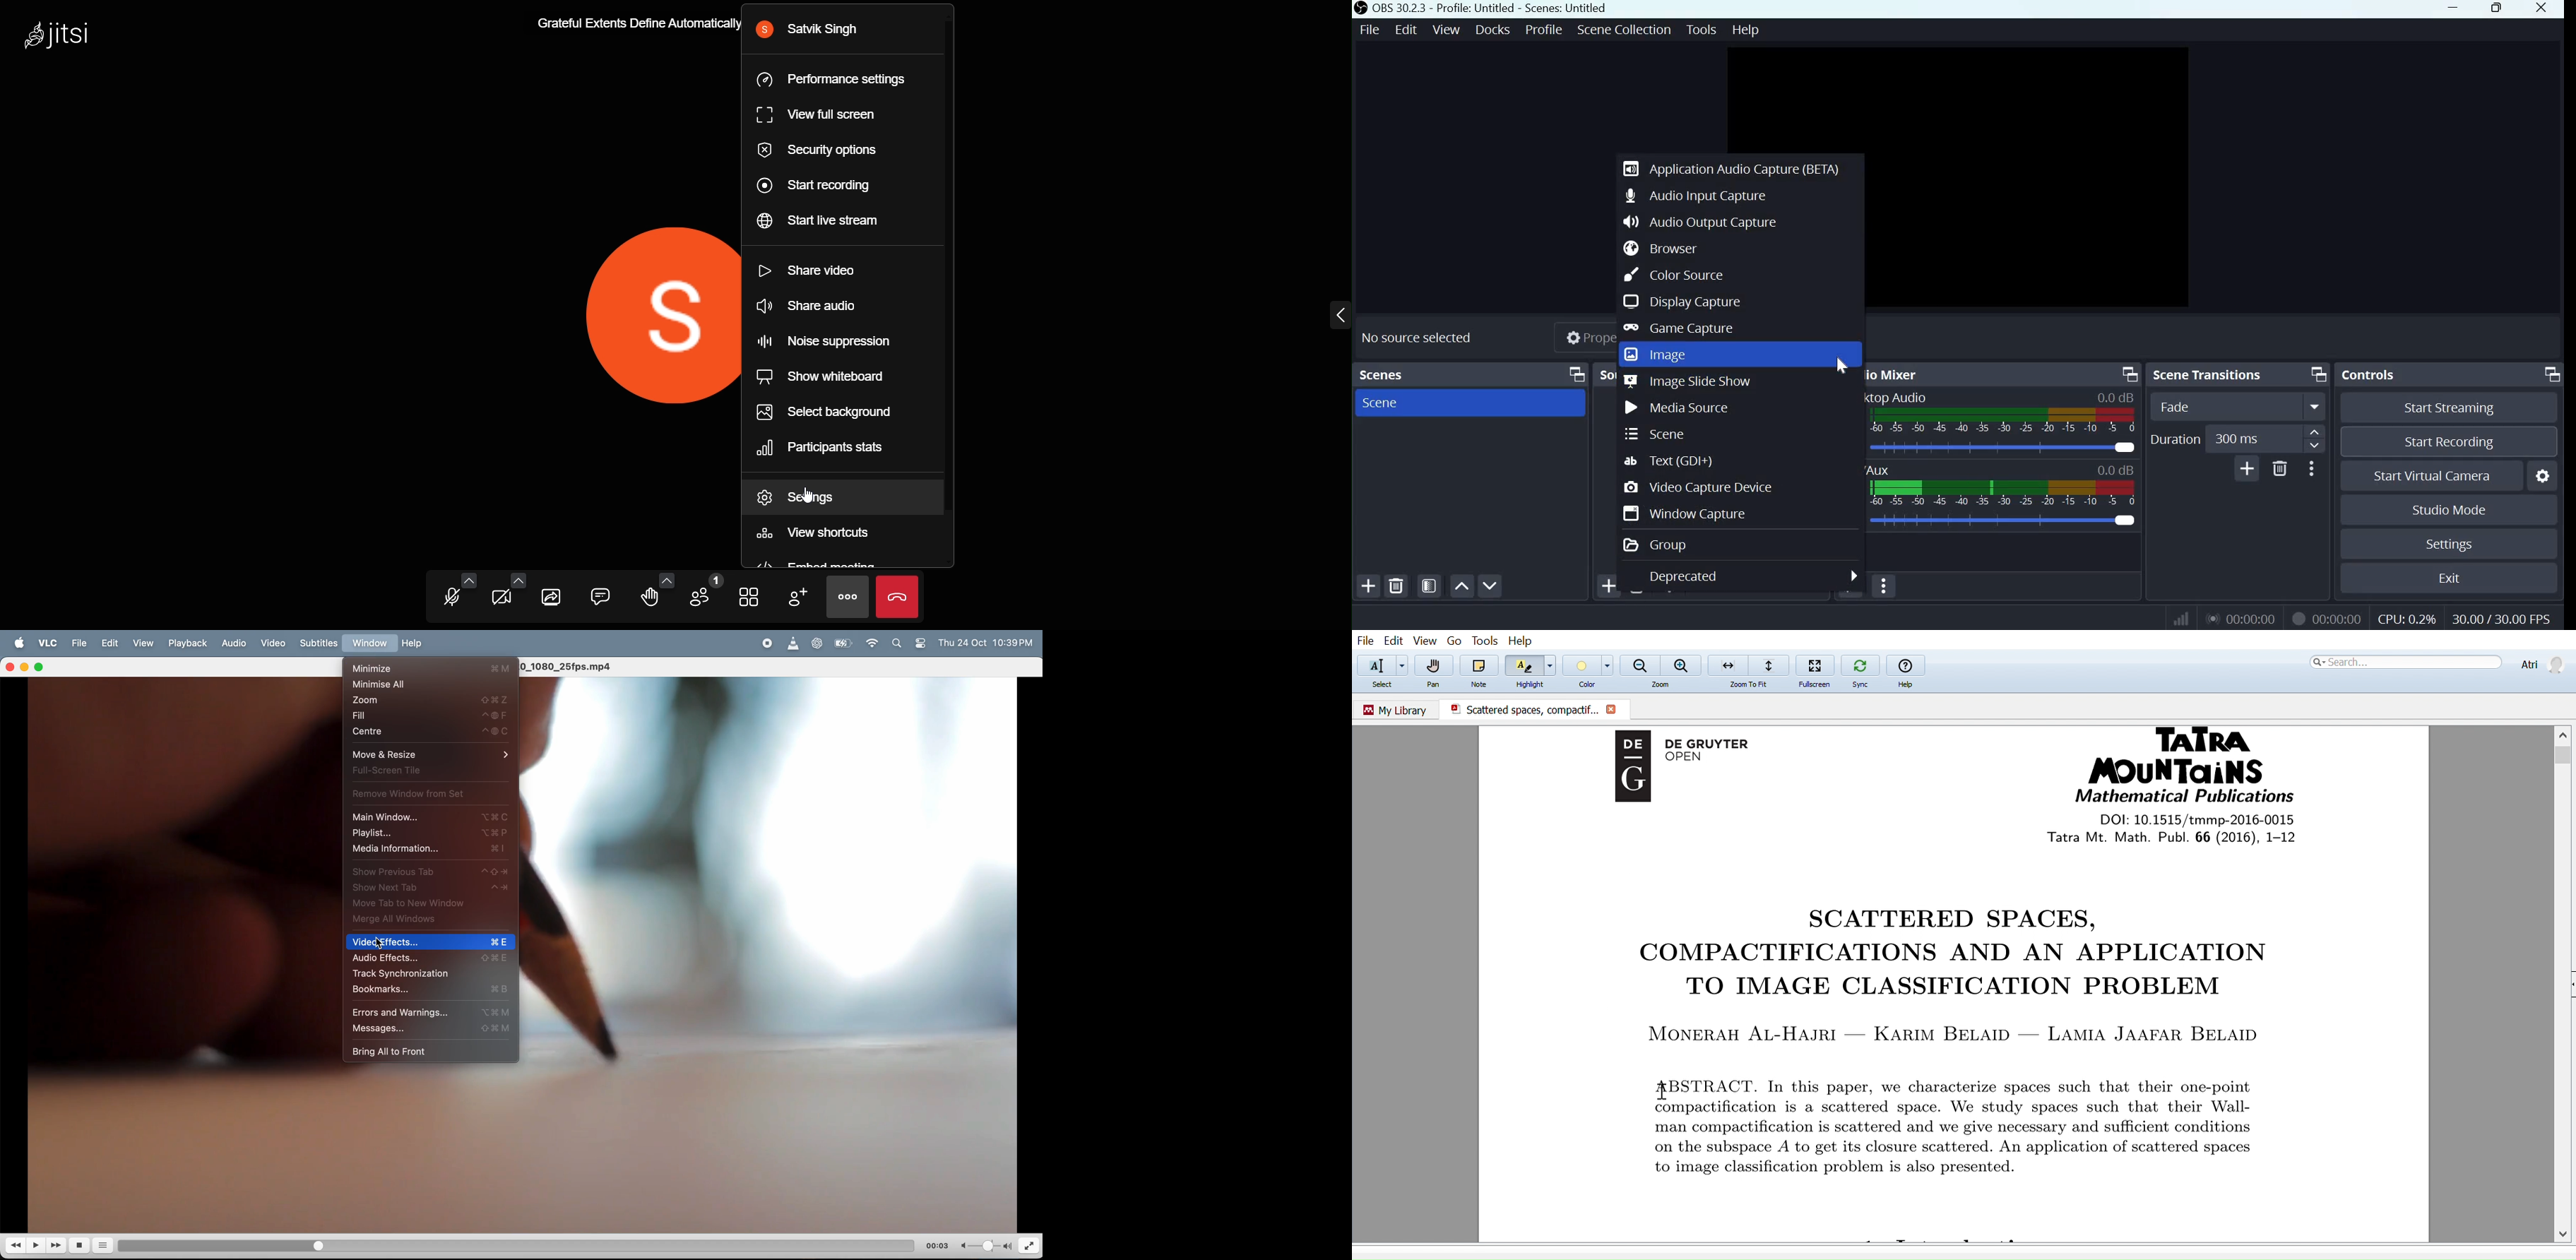 This screenshot has width=2576, height=1260. I want to click on Image slide show, so click(1688, 382).